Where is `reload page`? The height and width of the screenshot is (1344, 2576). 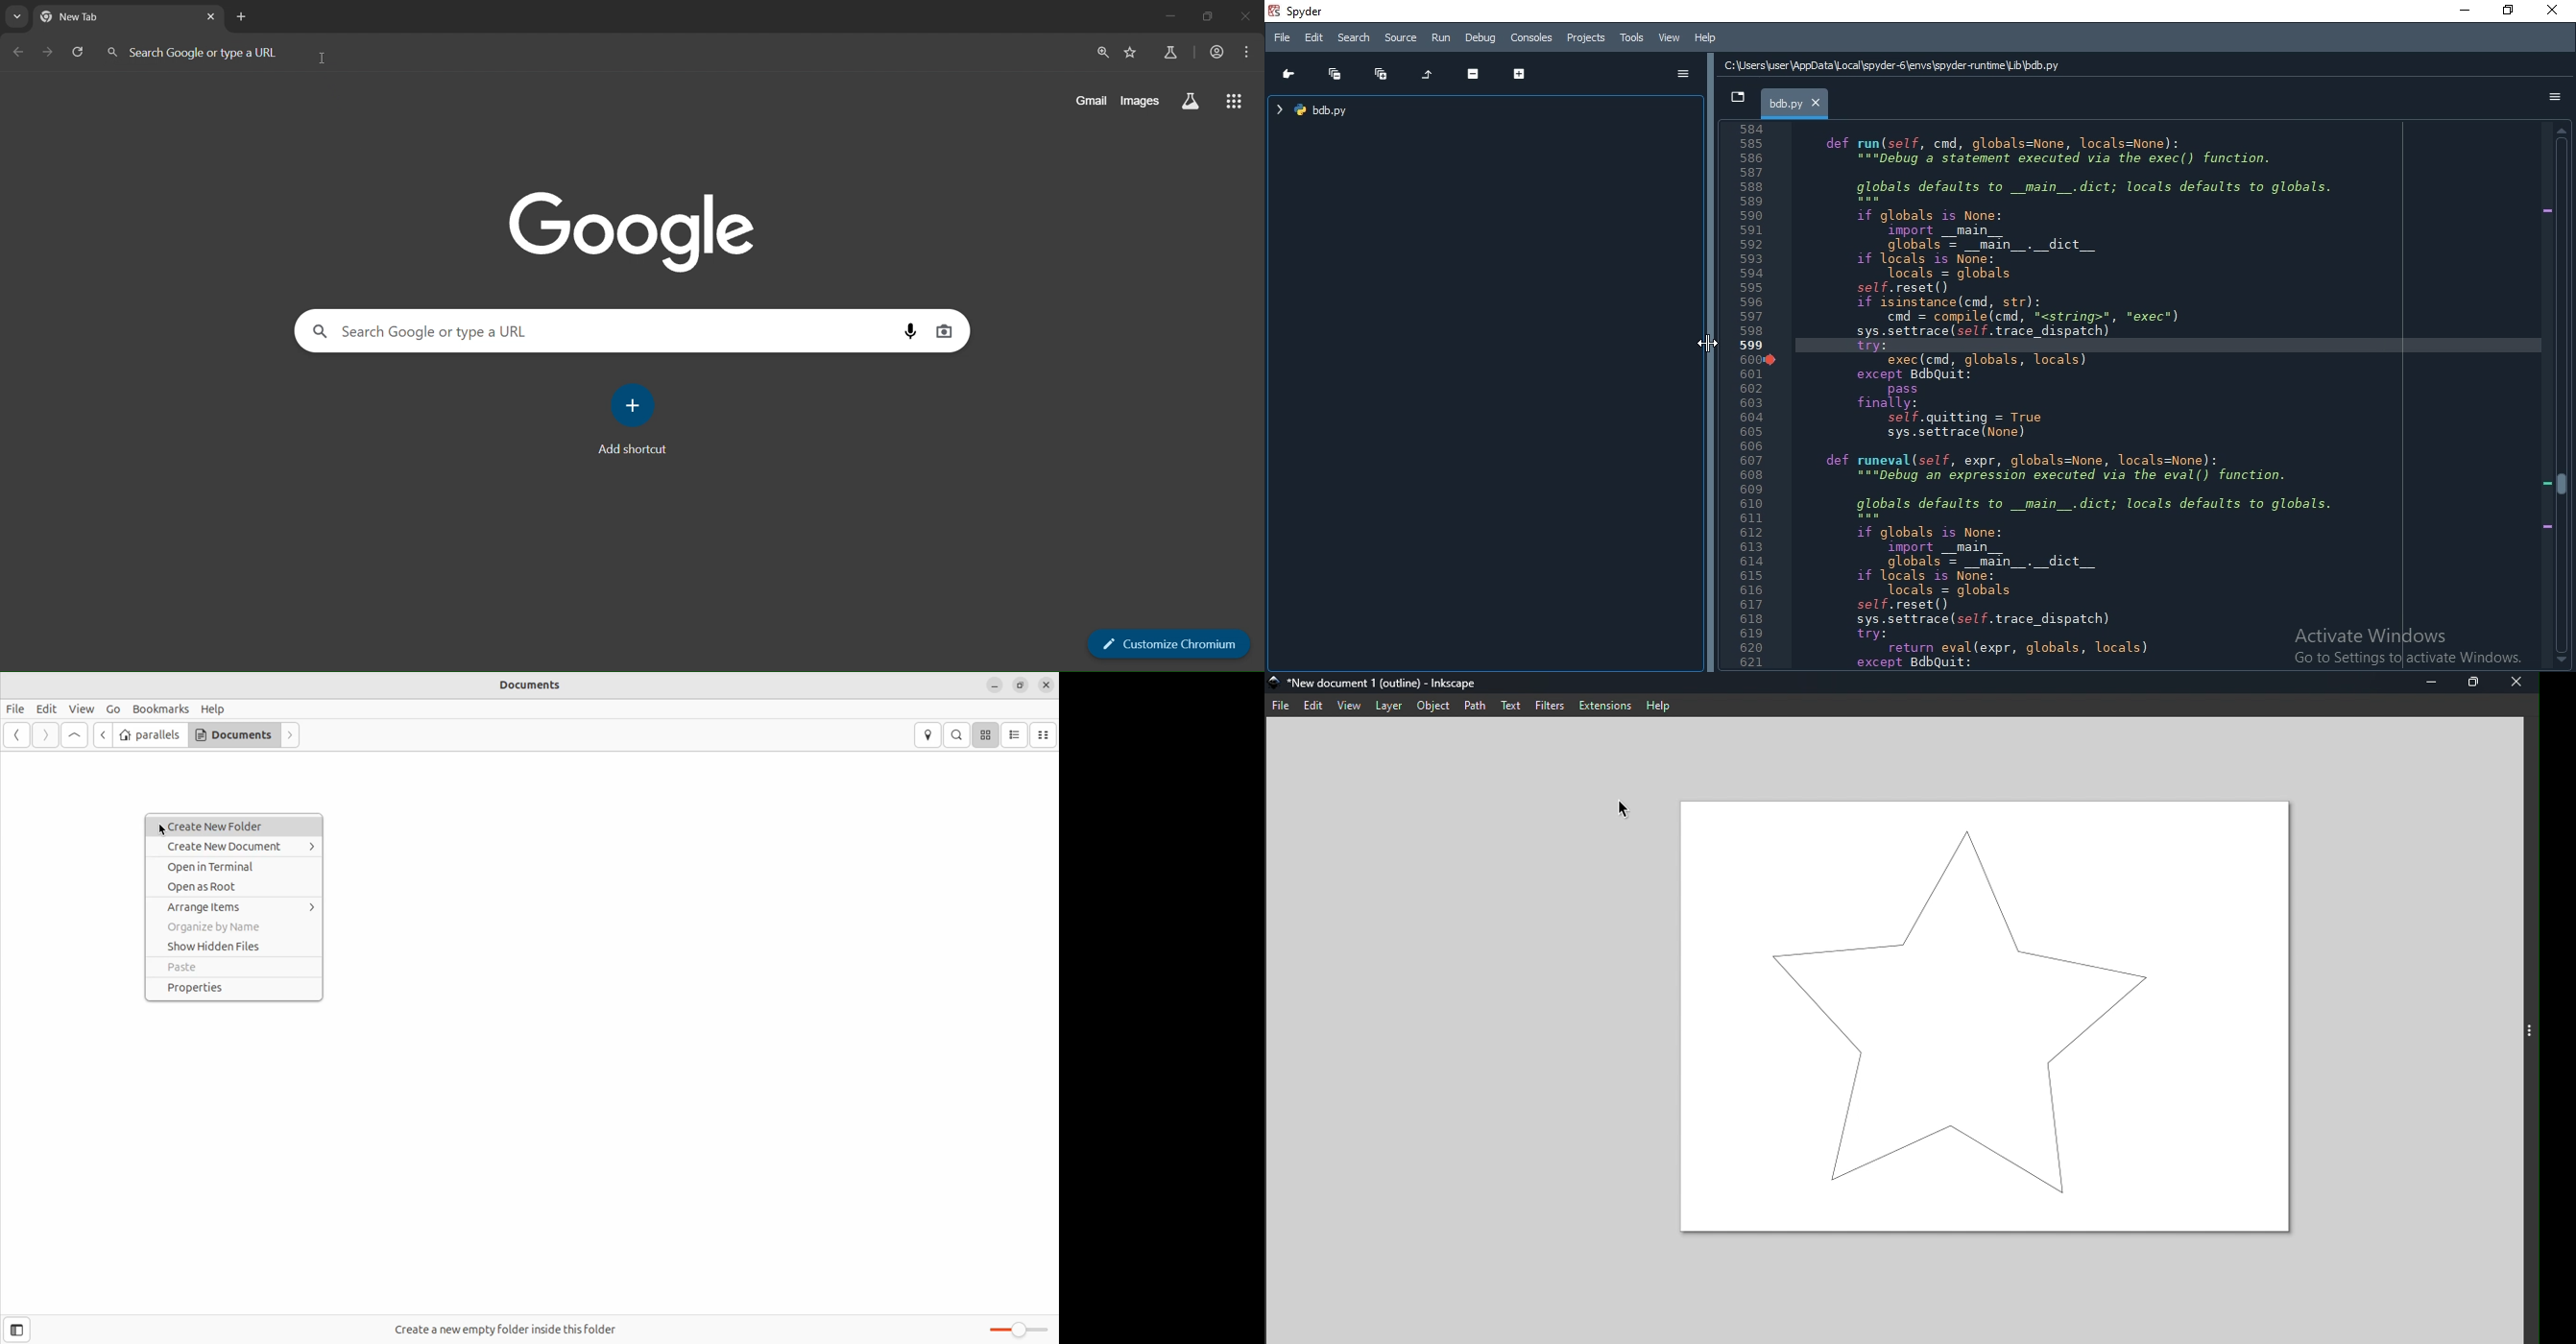
reload page is located at coordinates (78, 51).